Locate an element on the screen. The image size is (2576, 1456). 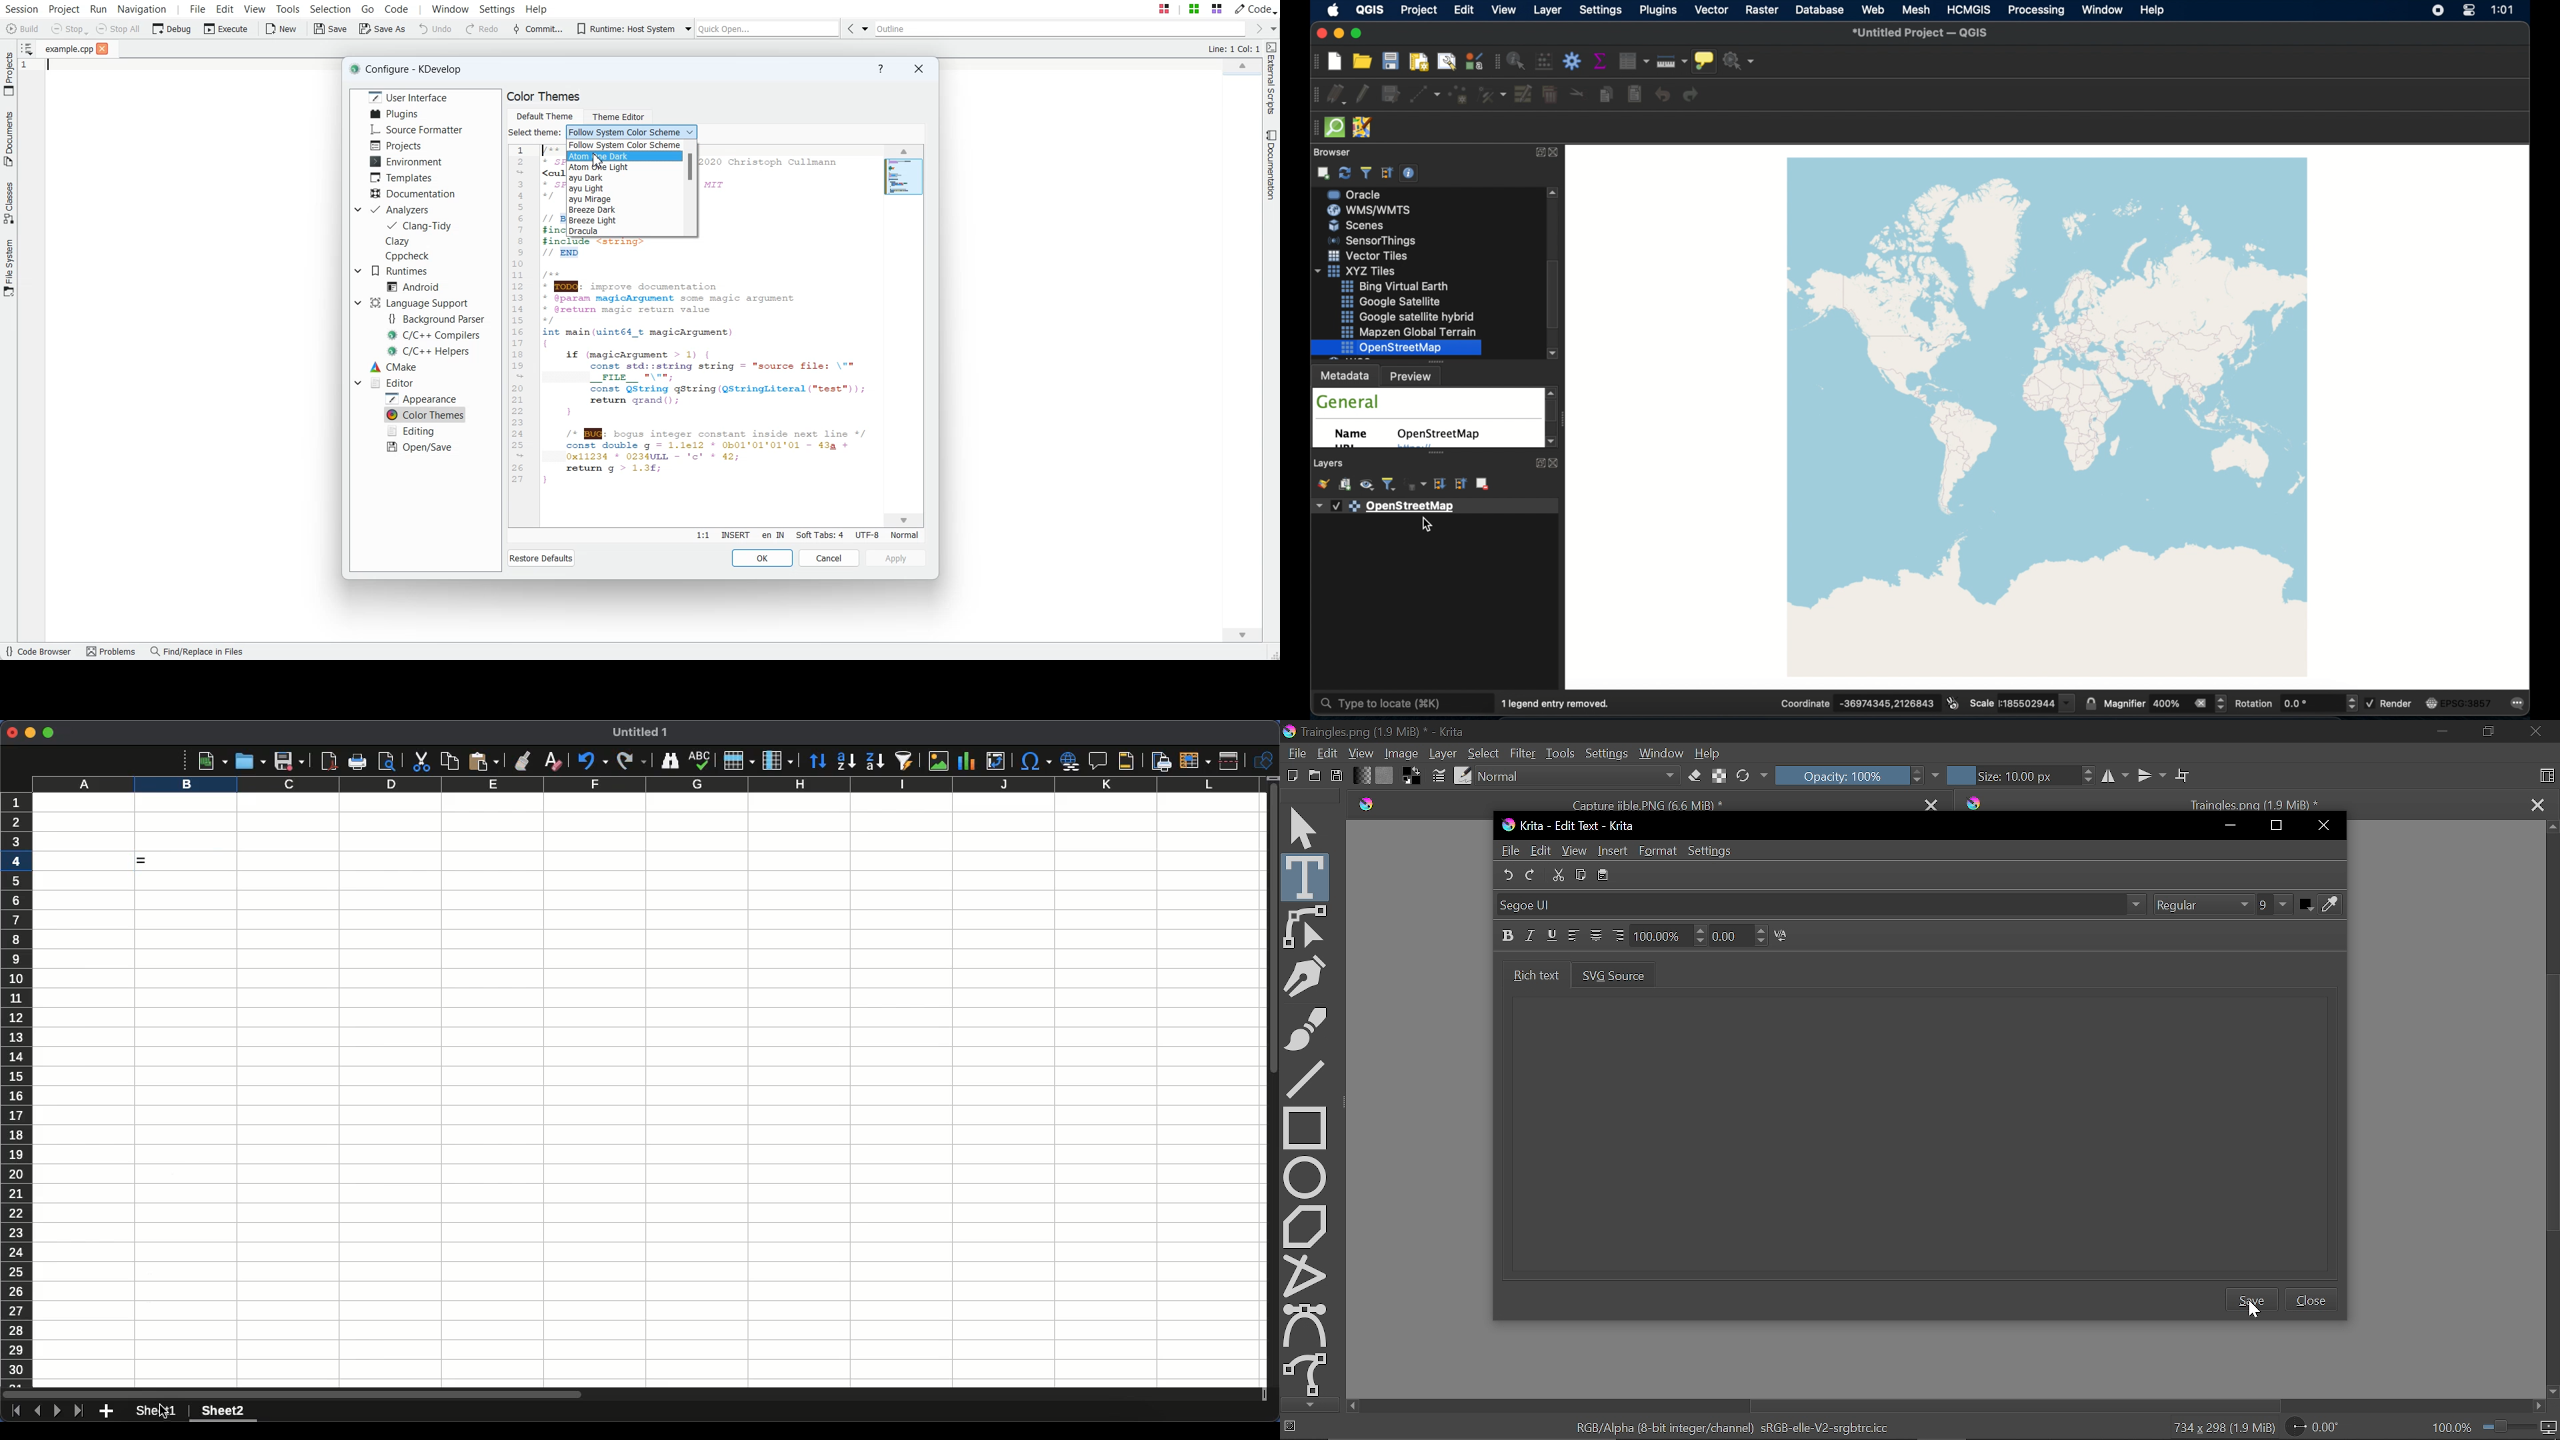
Underline is located at coordinates (1552, 934).